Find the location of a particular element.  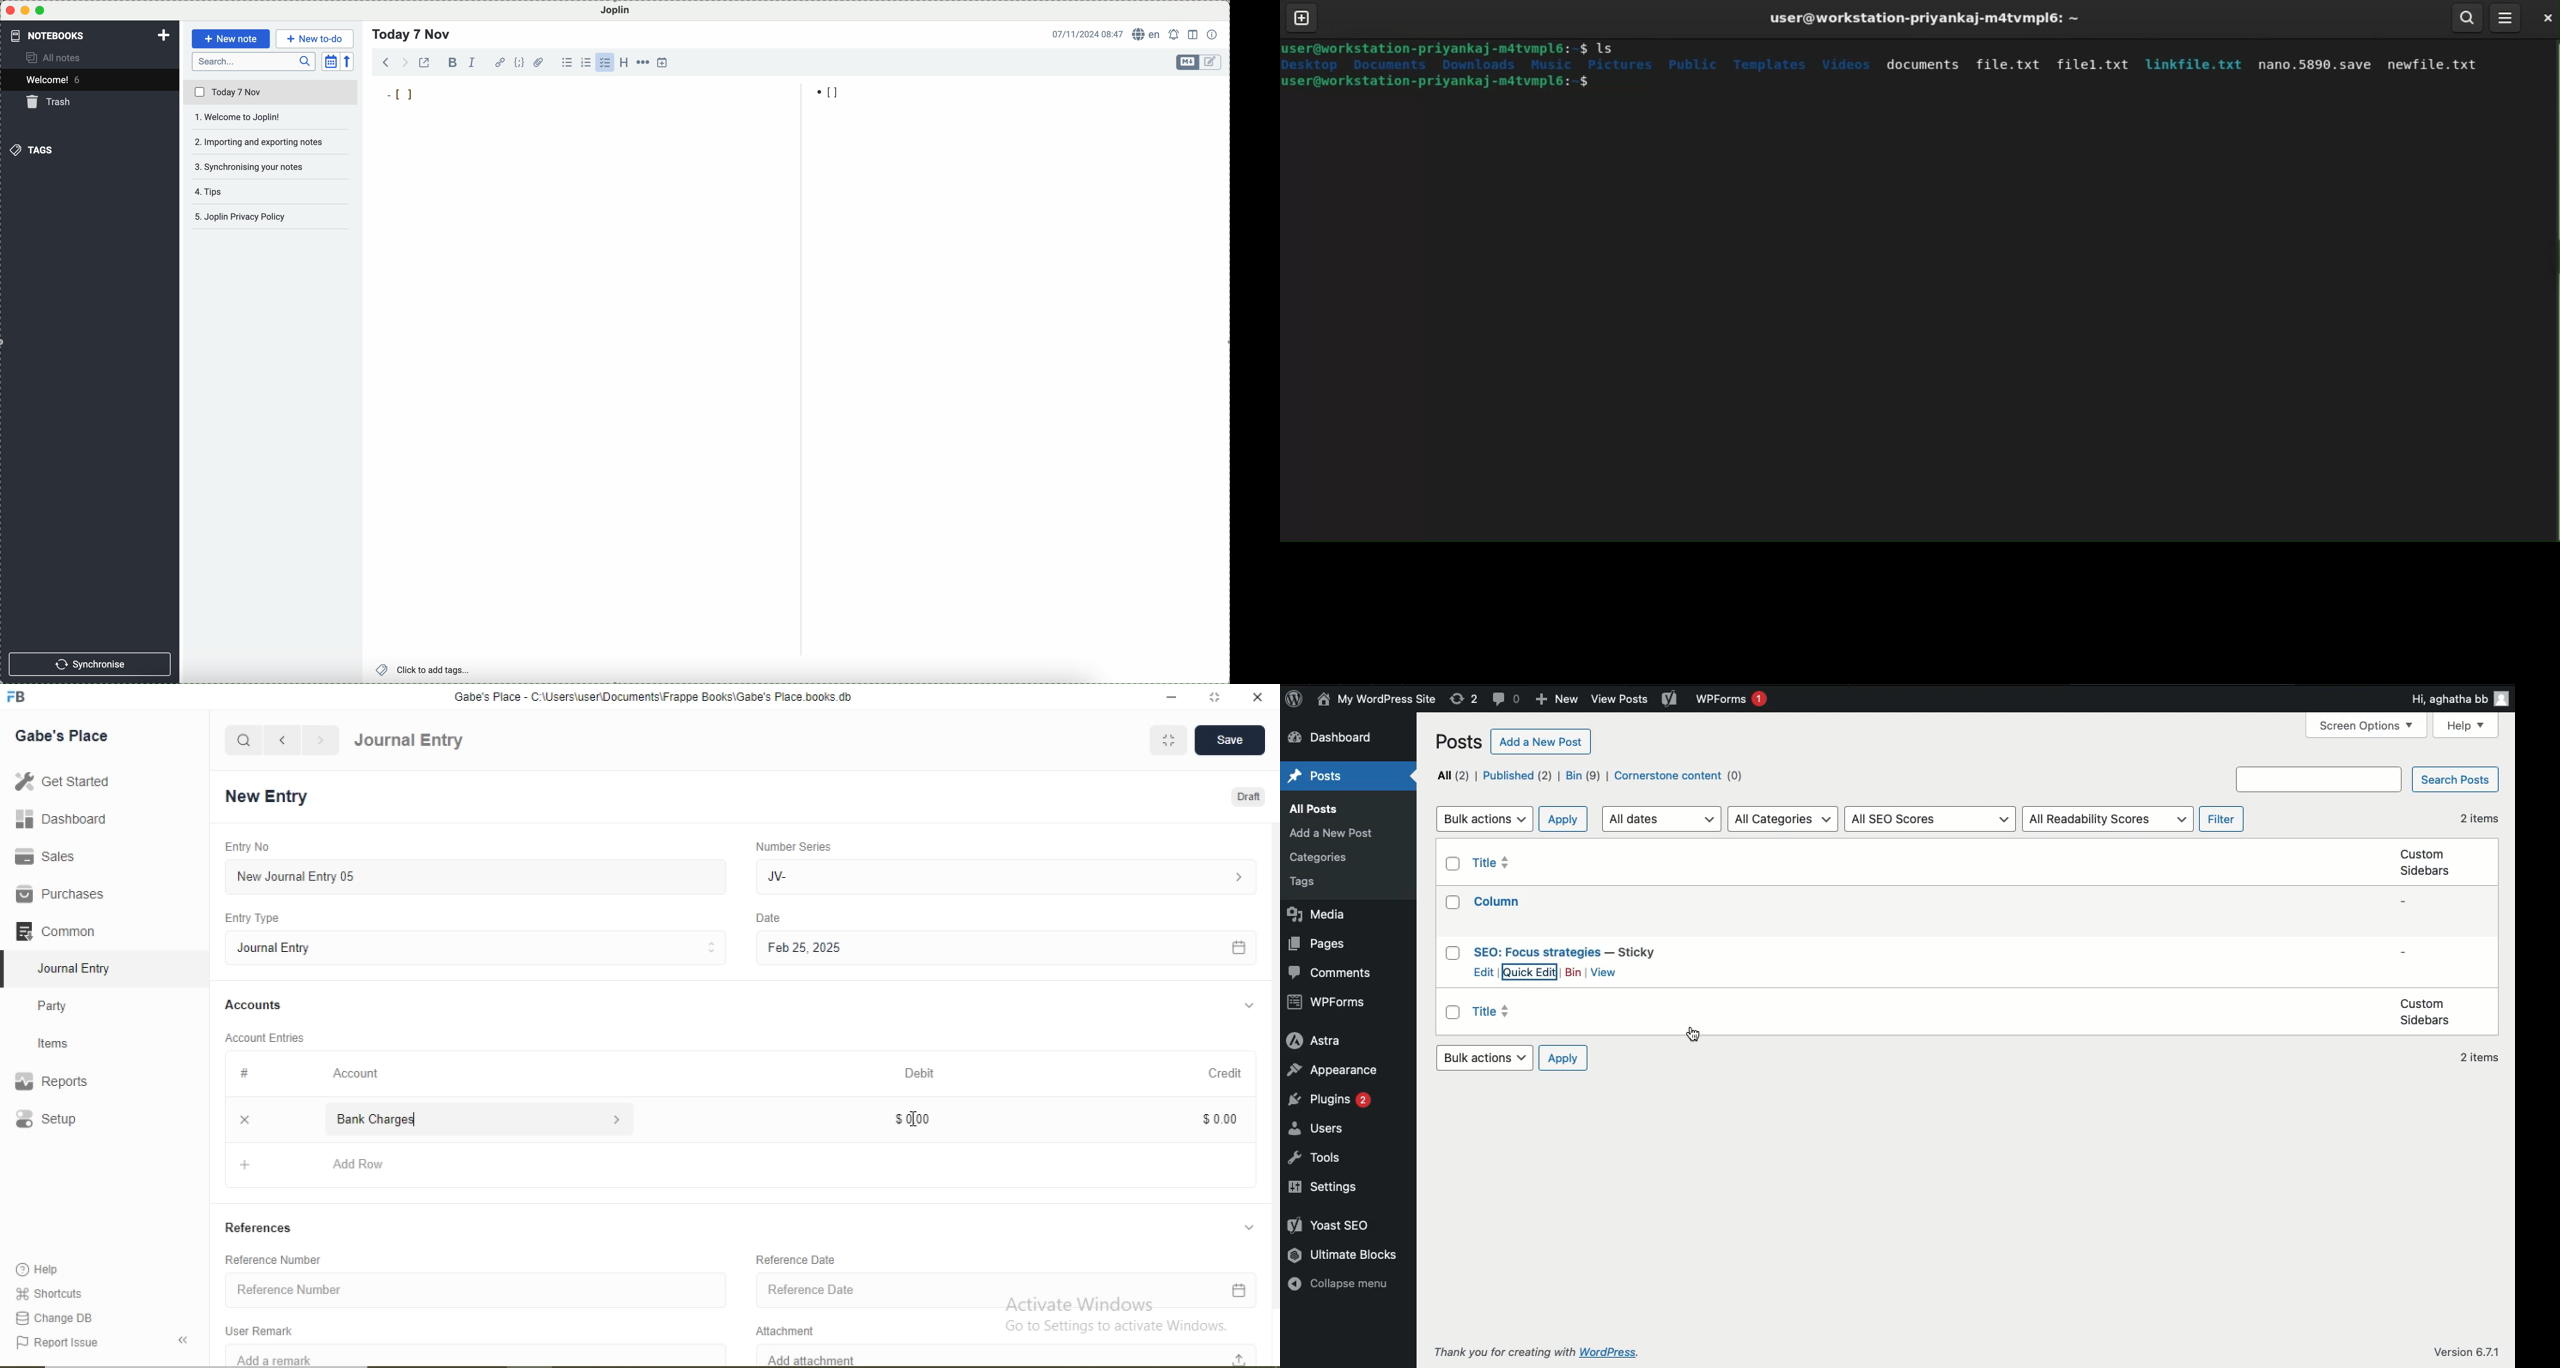

checkbox is located at coordinates (605, 63).